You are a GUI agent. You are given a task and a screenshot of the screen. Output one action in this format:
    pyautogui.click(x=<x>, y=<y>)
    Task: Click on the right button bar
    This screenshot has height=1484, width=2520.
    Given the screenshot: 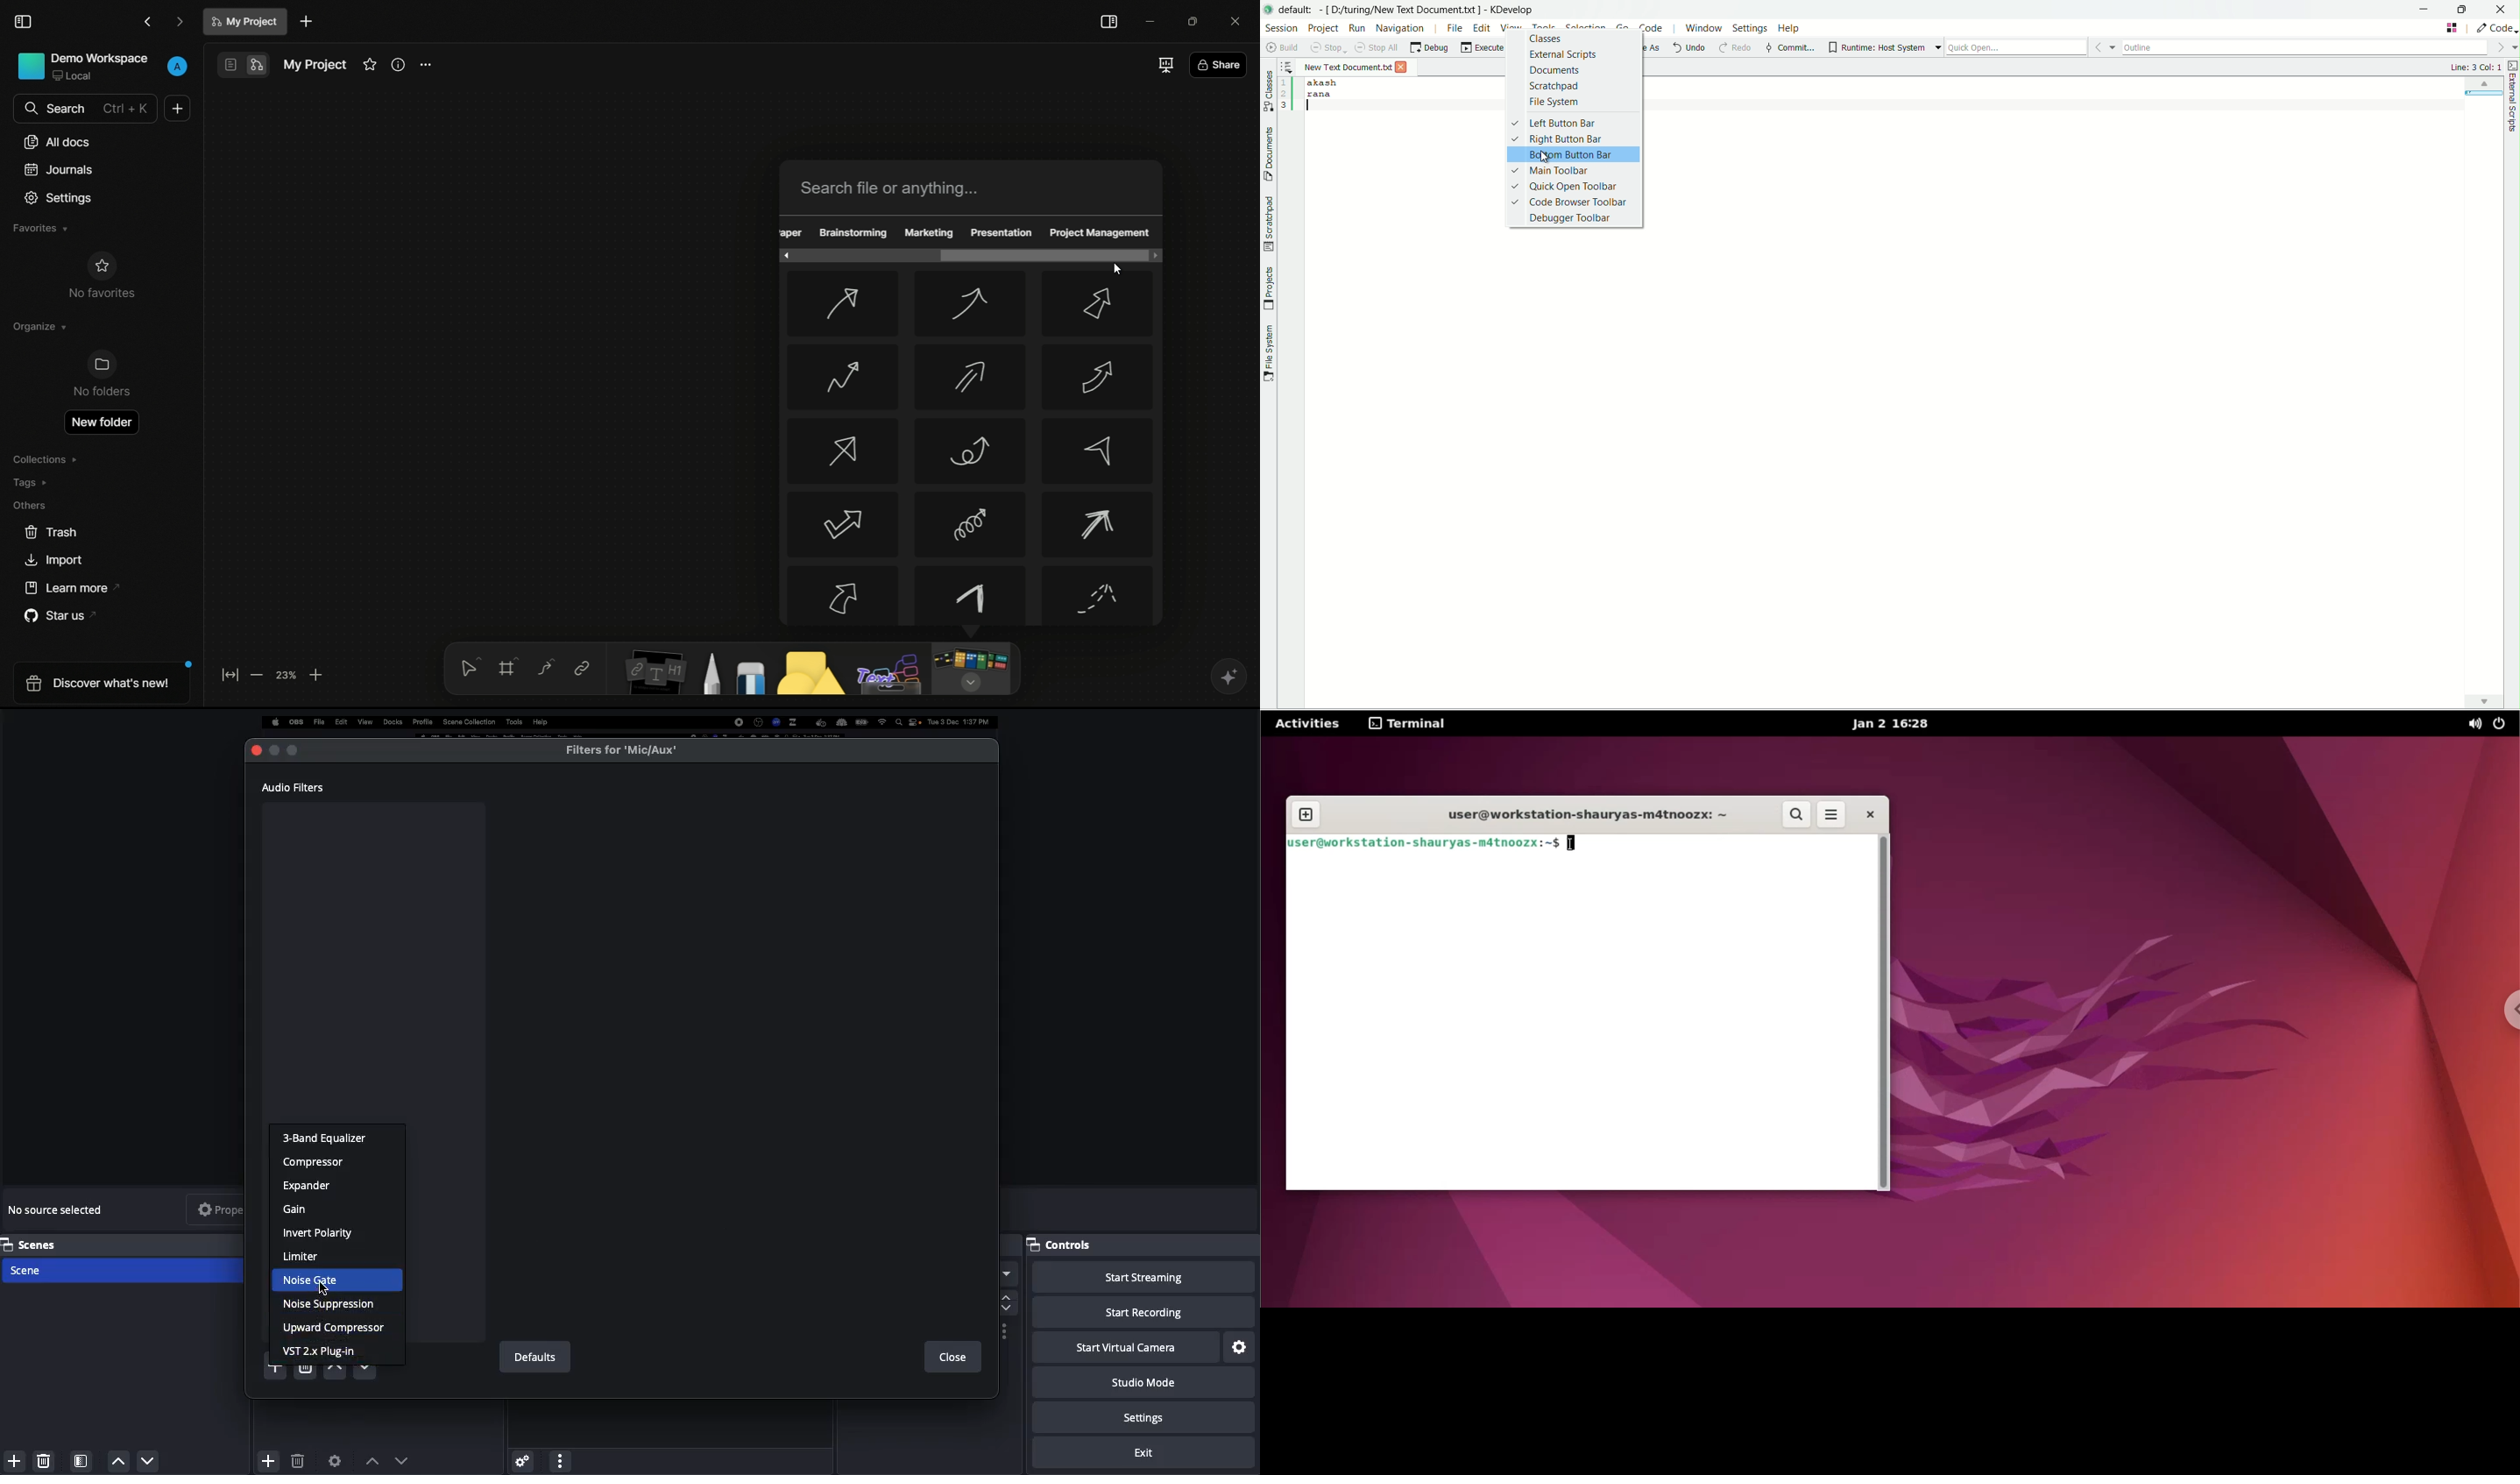 What is the action you would take?
    pyautogui.click(x=1555, y=138)
    